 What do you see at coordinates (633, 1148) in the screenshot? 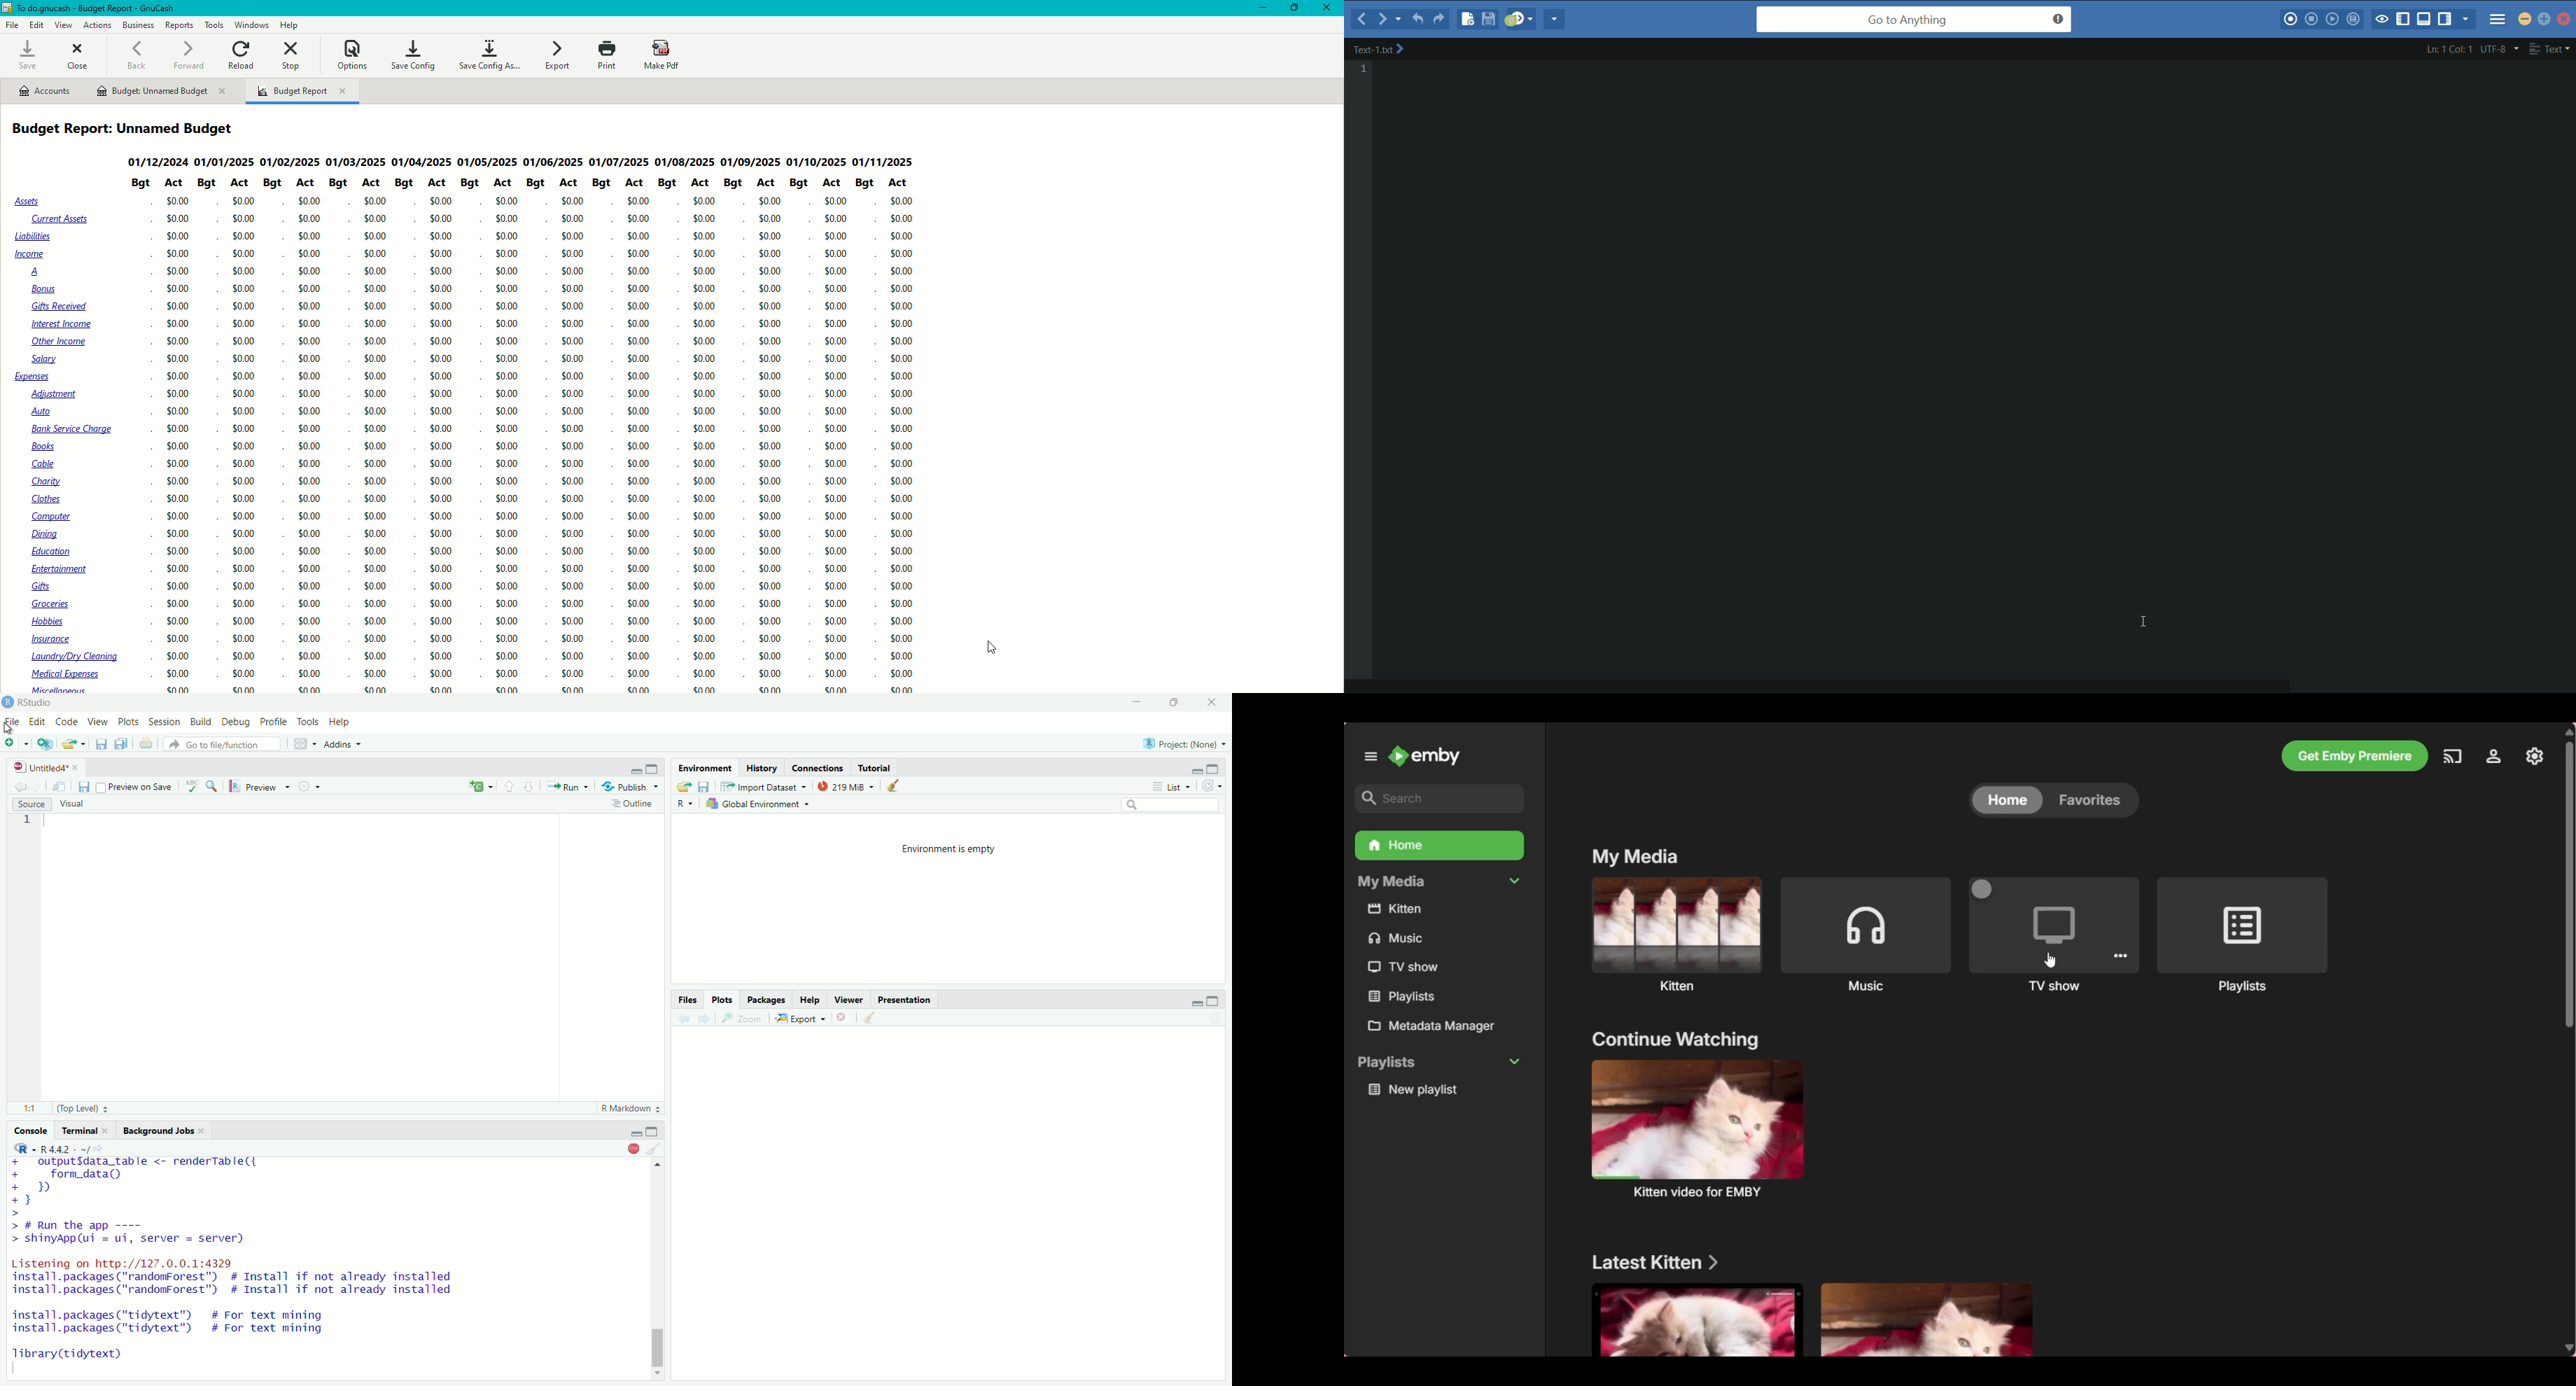
I see `Stop console` at bounding box center [633, 1148].